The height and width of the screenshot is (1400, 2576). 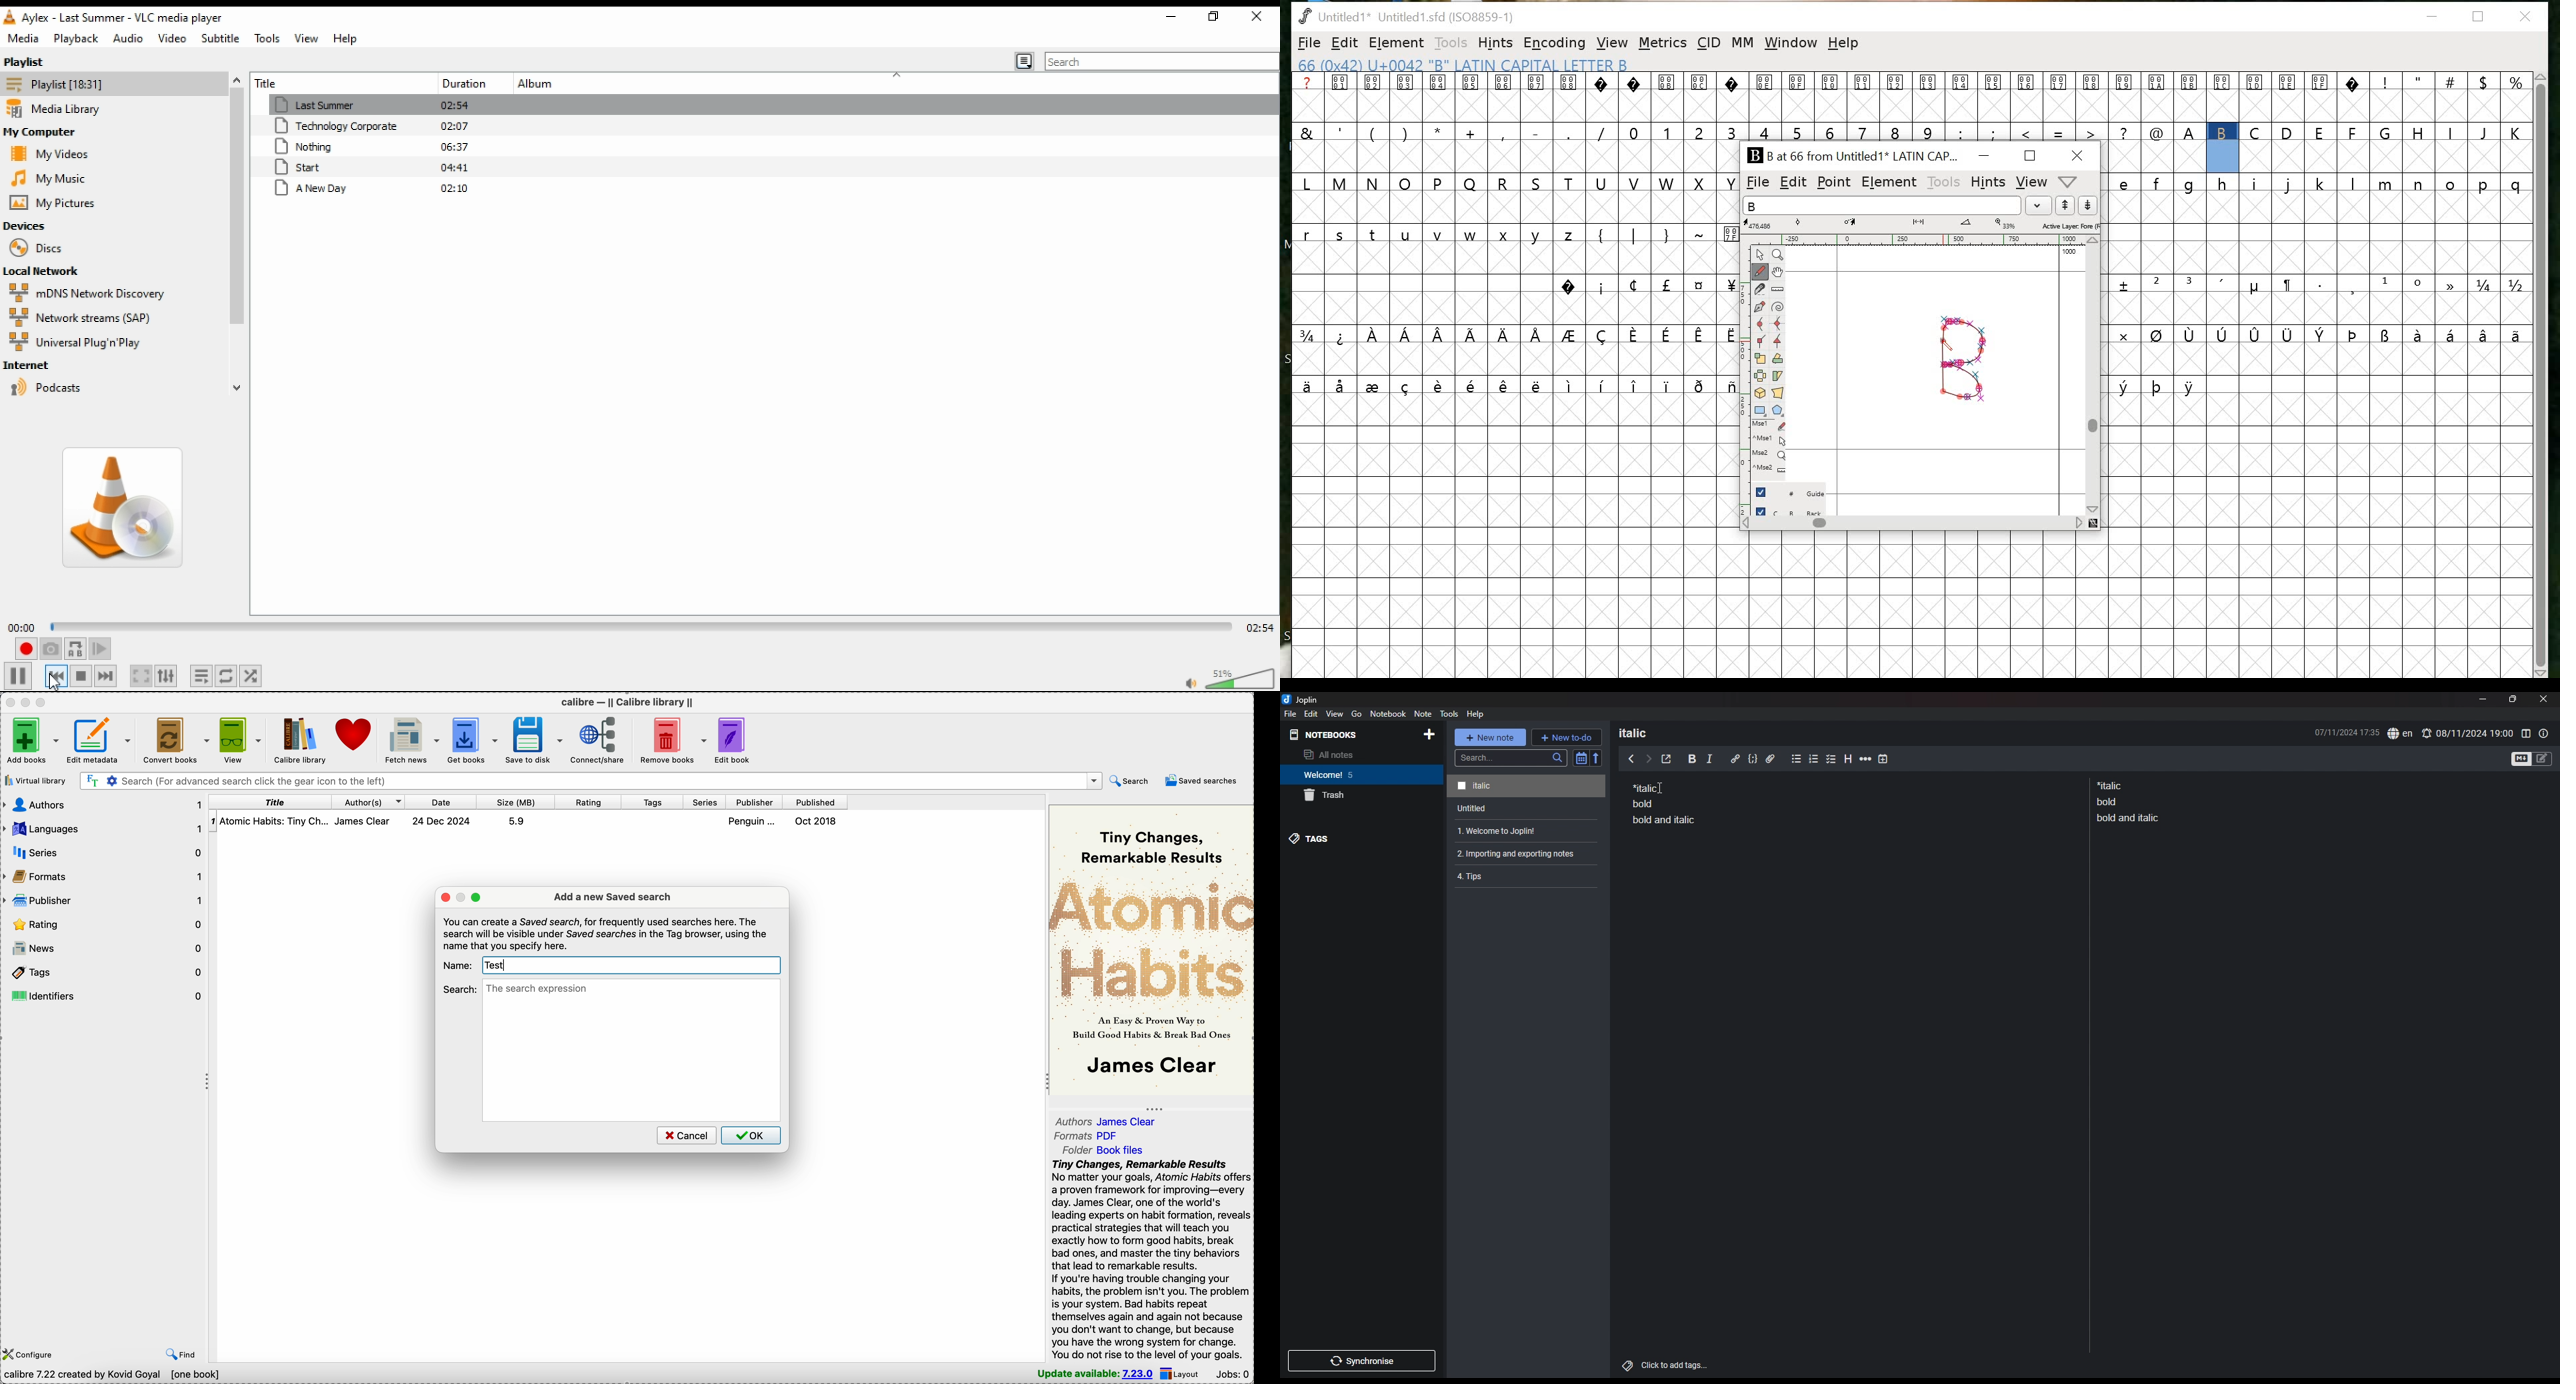 What do you see at coordinates (103, 829) in the screenshot?
I see `languages` at bounding box center [103, 829].